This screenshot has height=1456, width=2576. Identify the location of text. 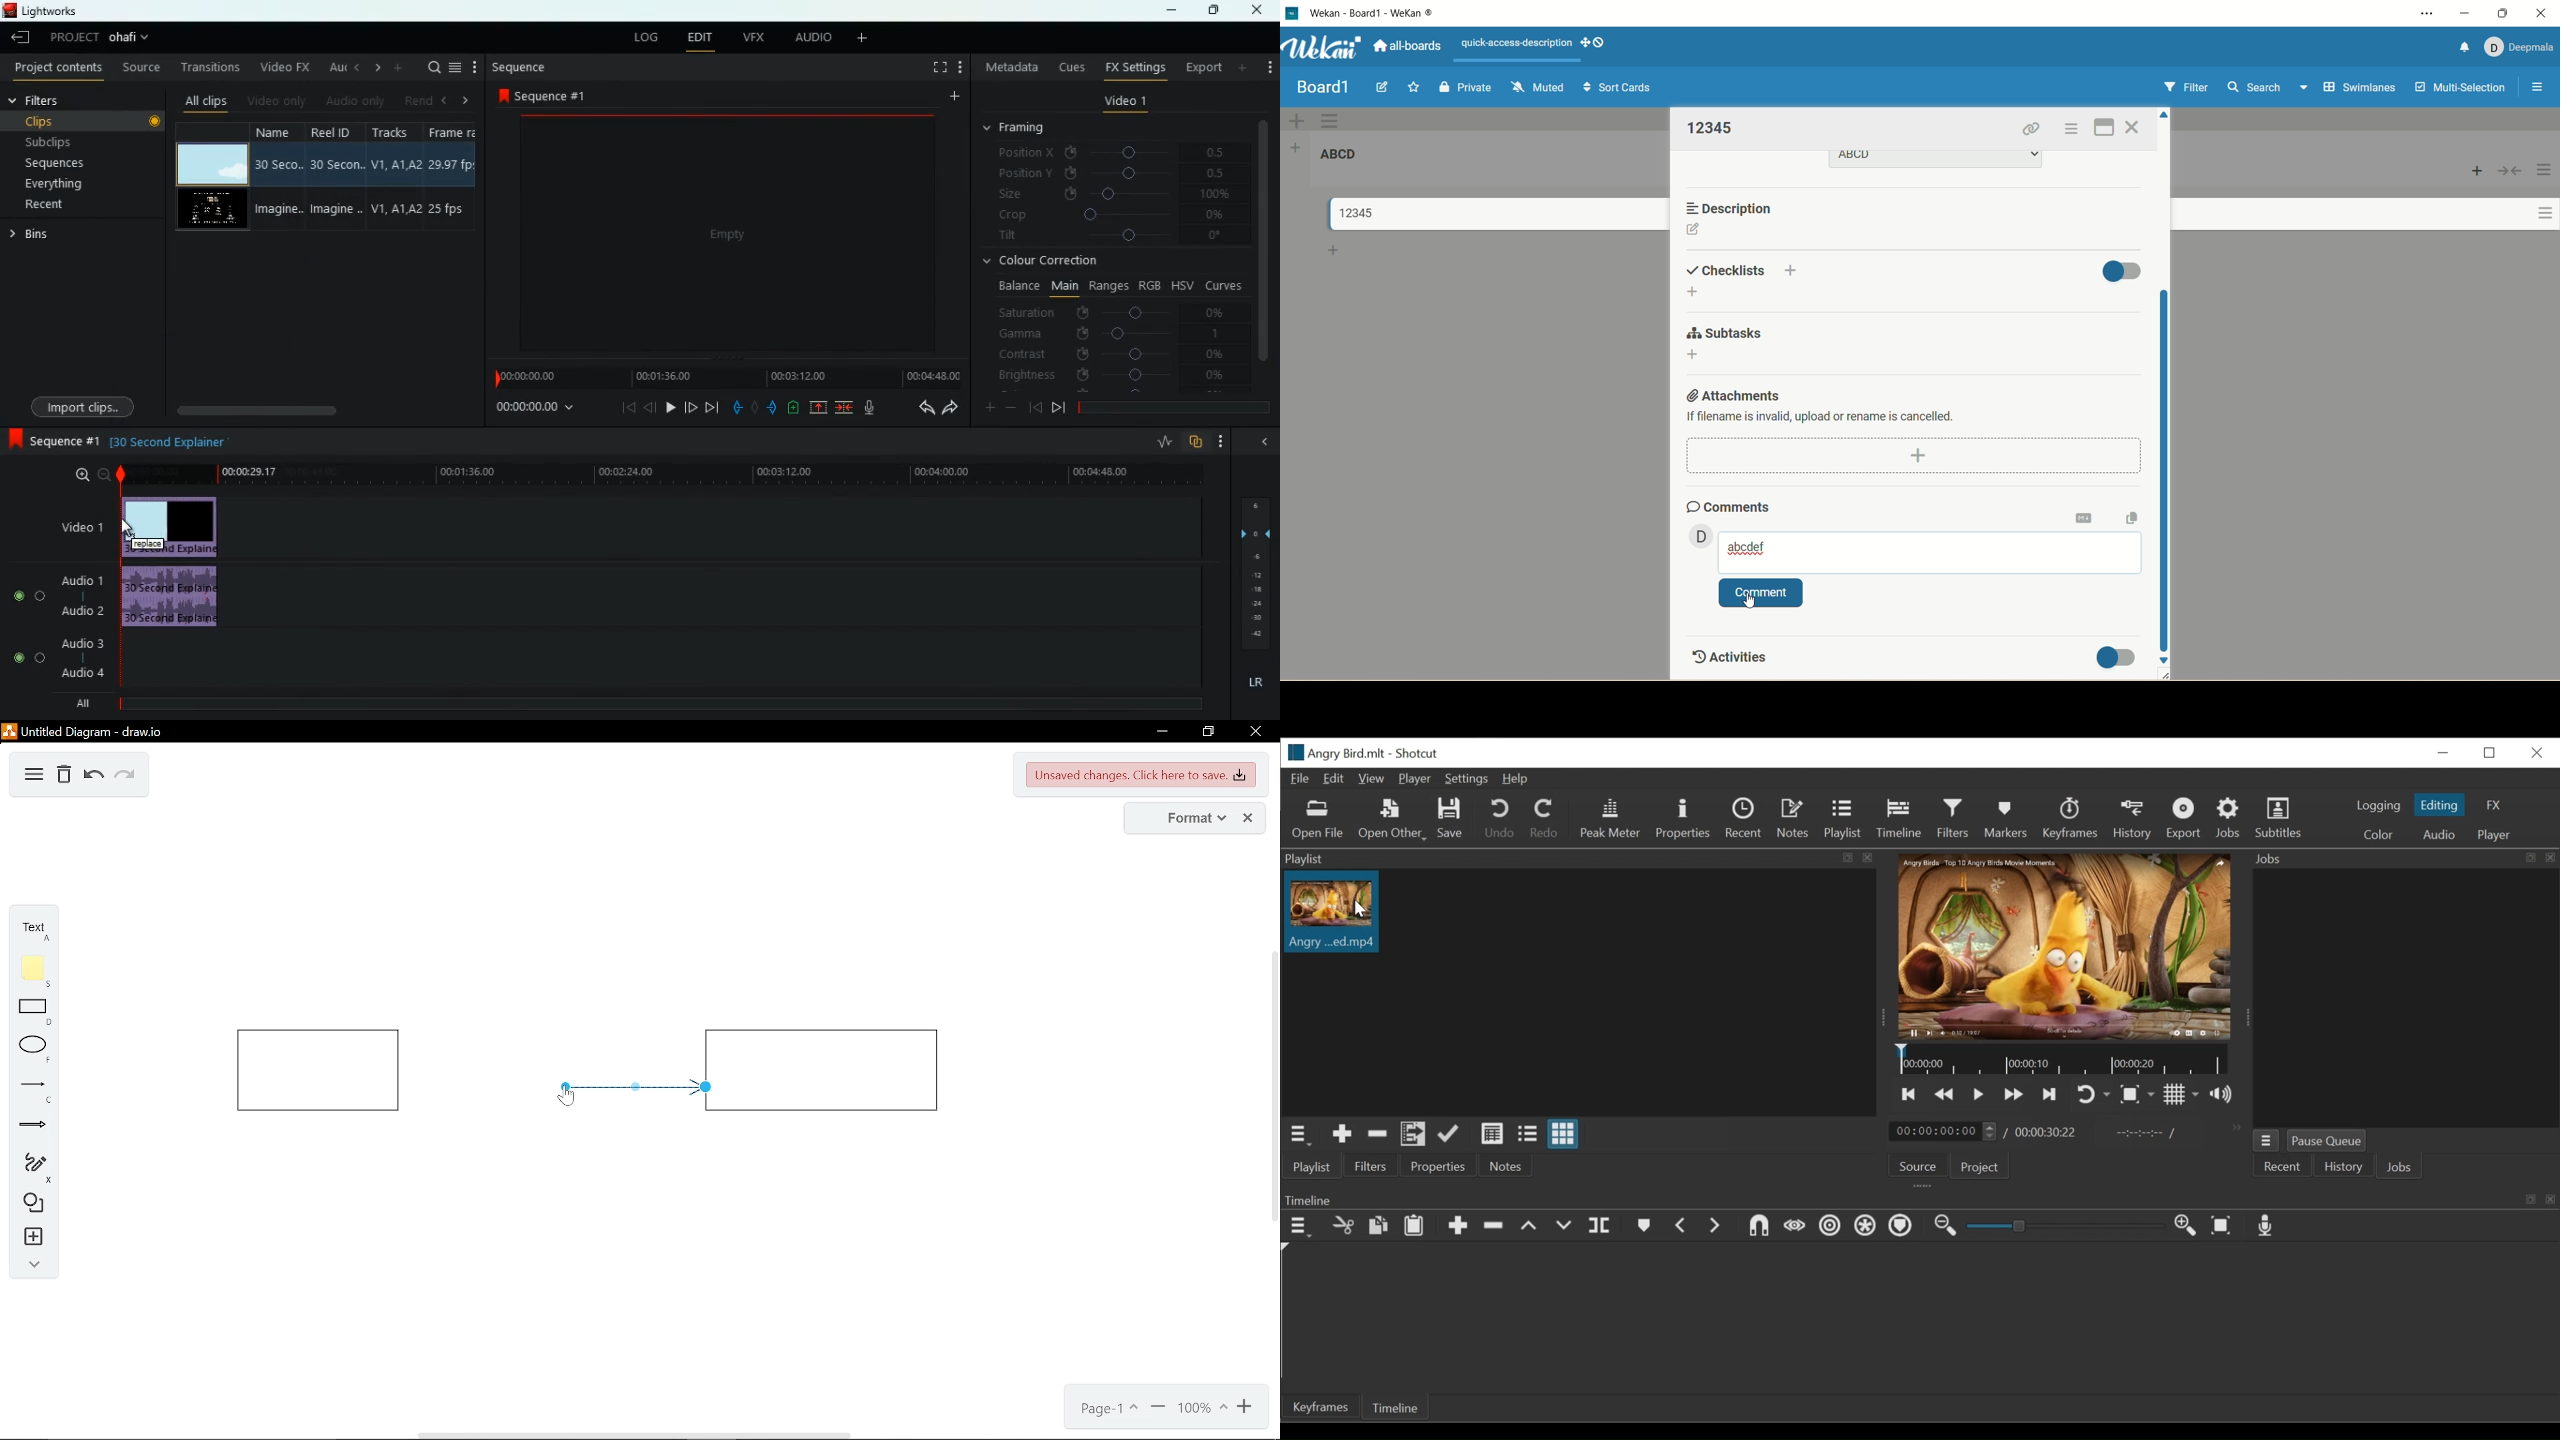
(1517, 43).